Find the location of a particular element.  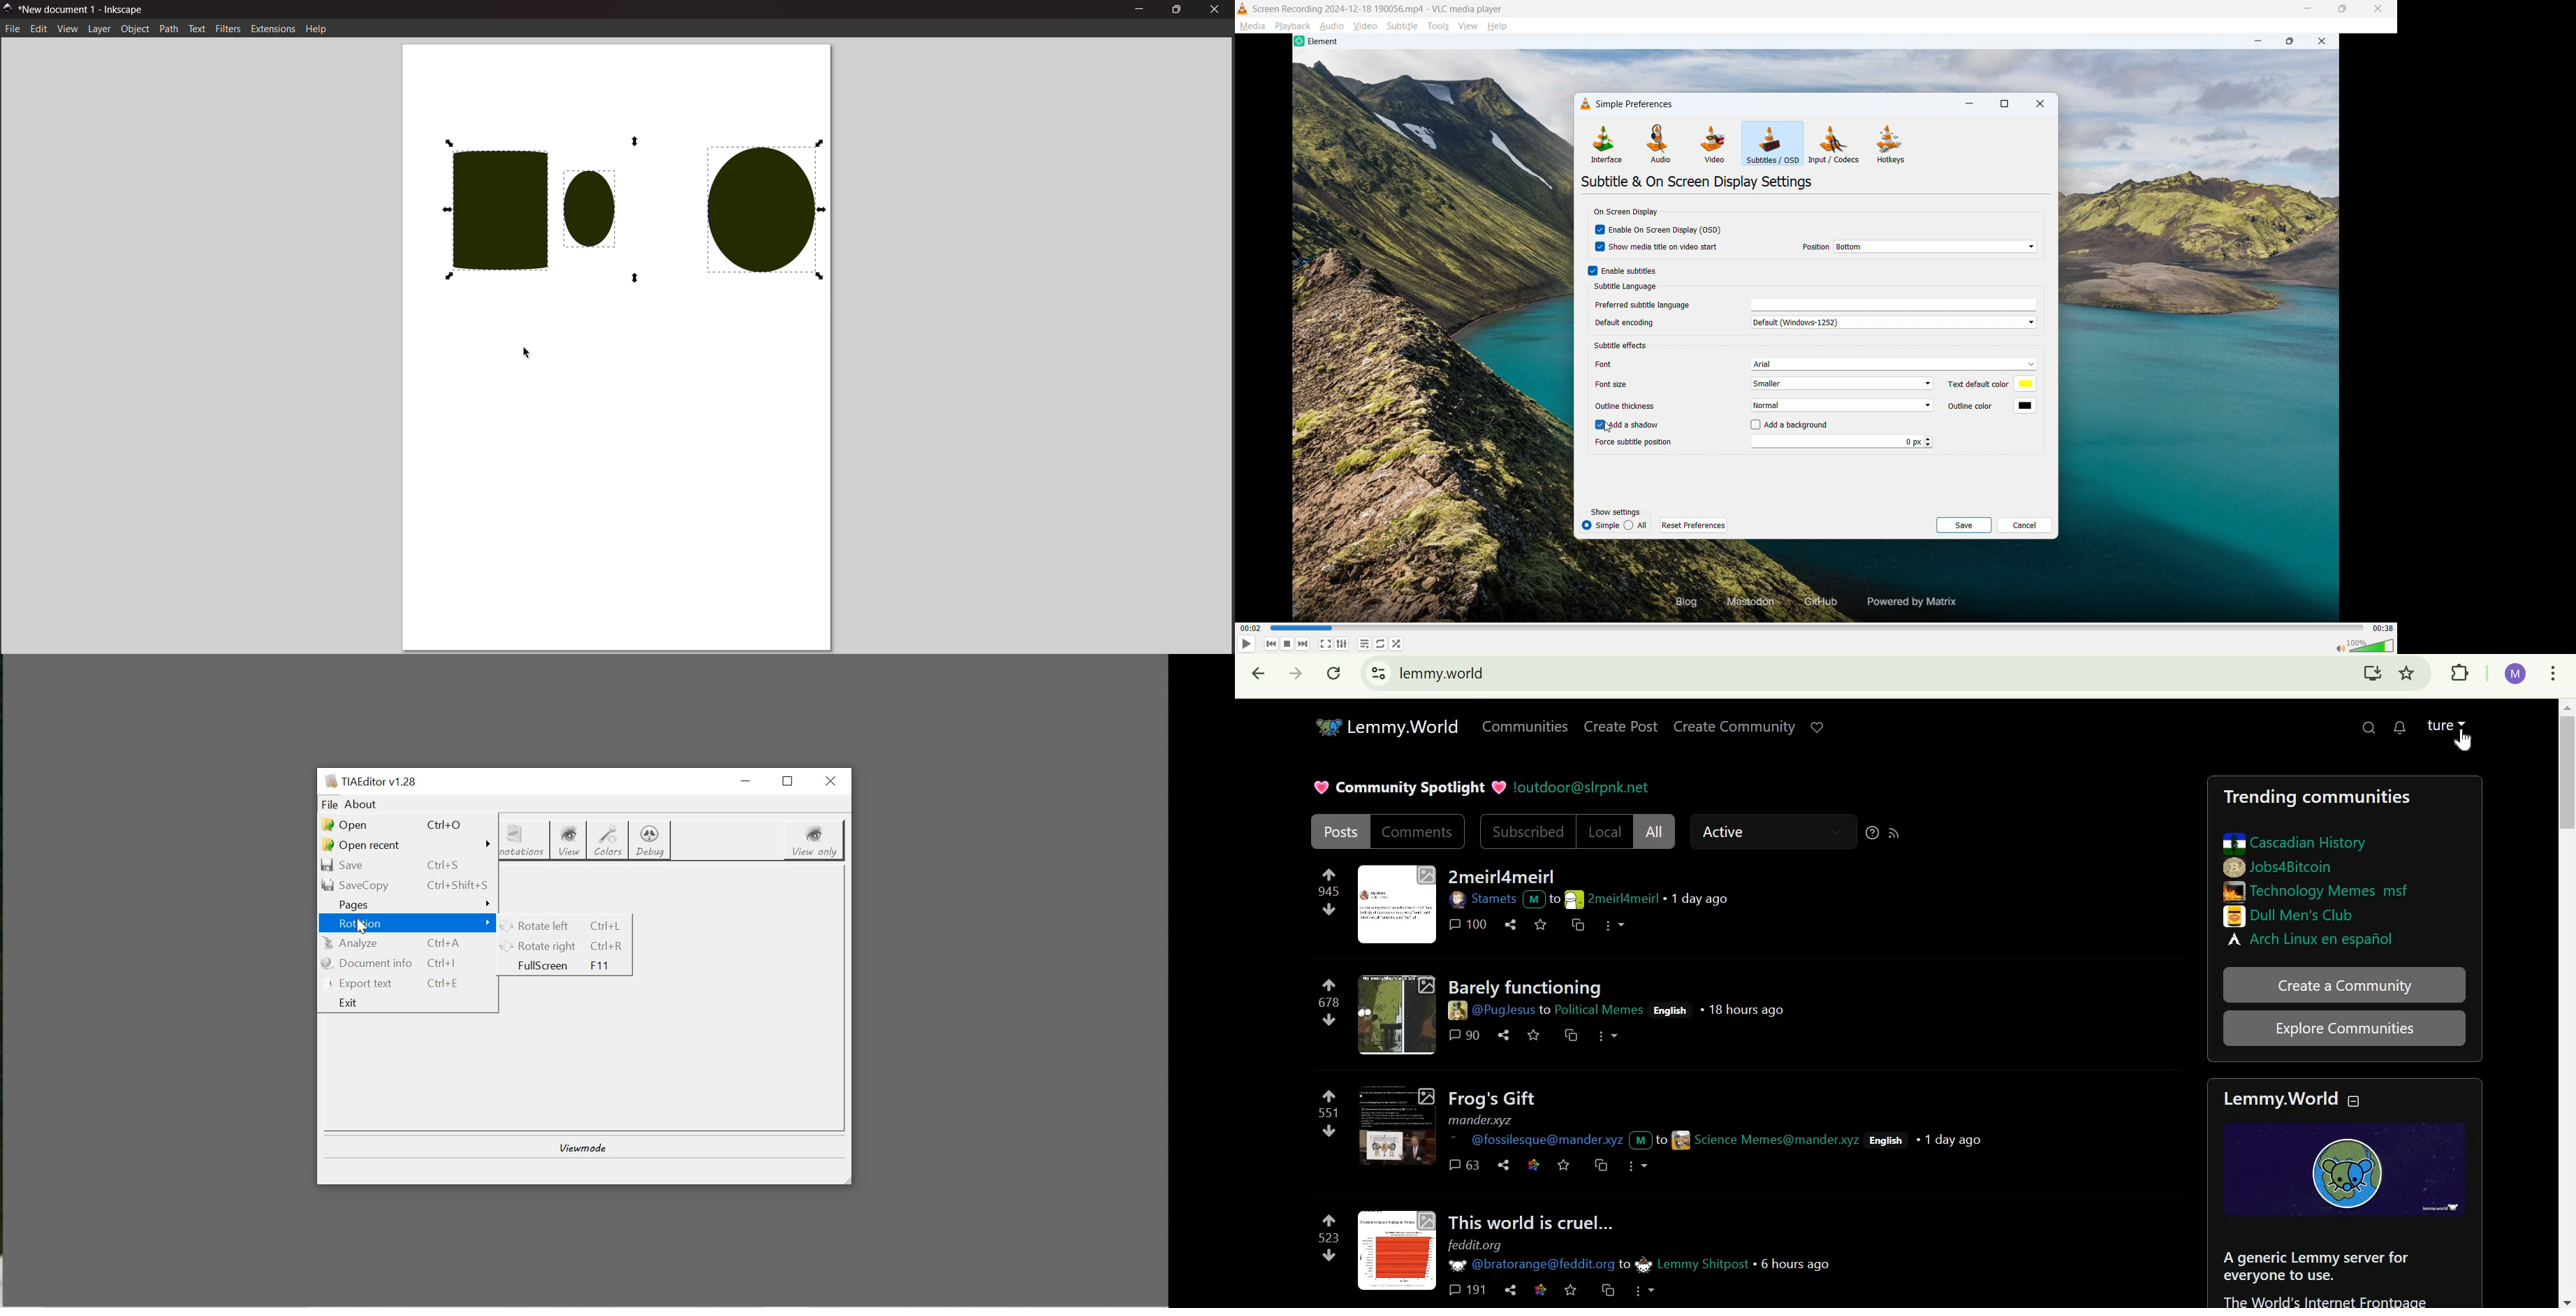

google account is located at coordinates (2517, 674).